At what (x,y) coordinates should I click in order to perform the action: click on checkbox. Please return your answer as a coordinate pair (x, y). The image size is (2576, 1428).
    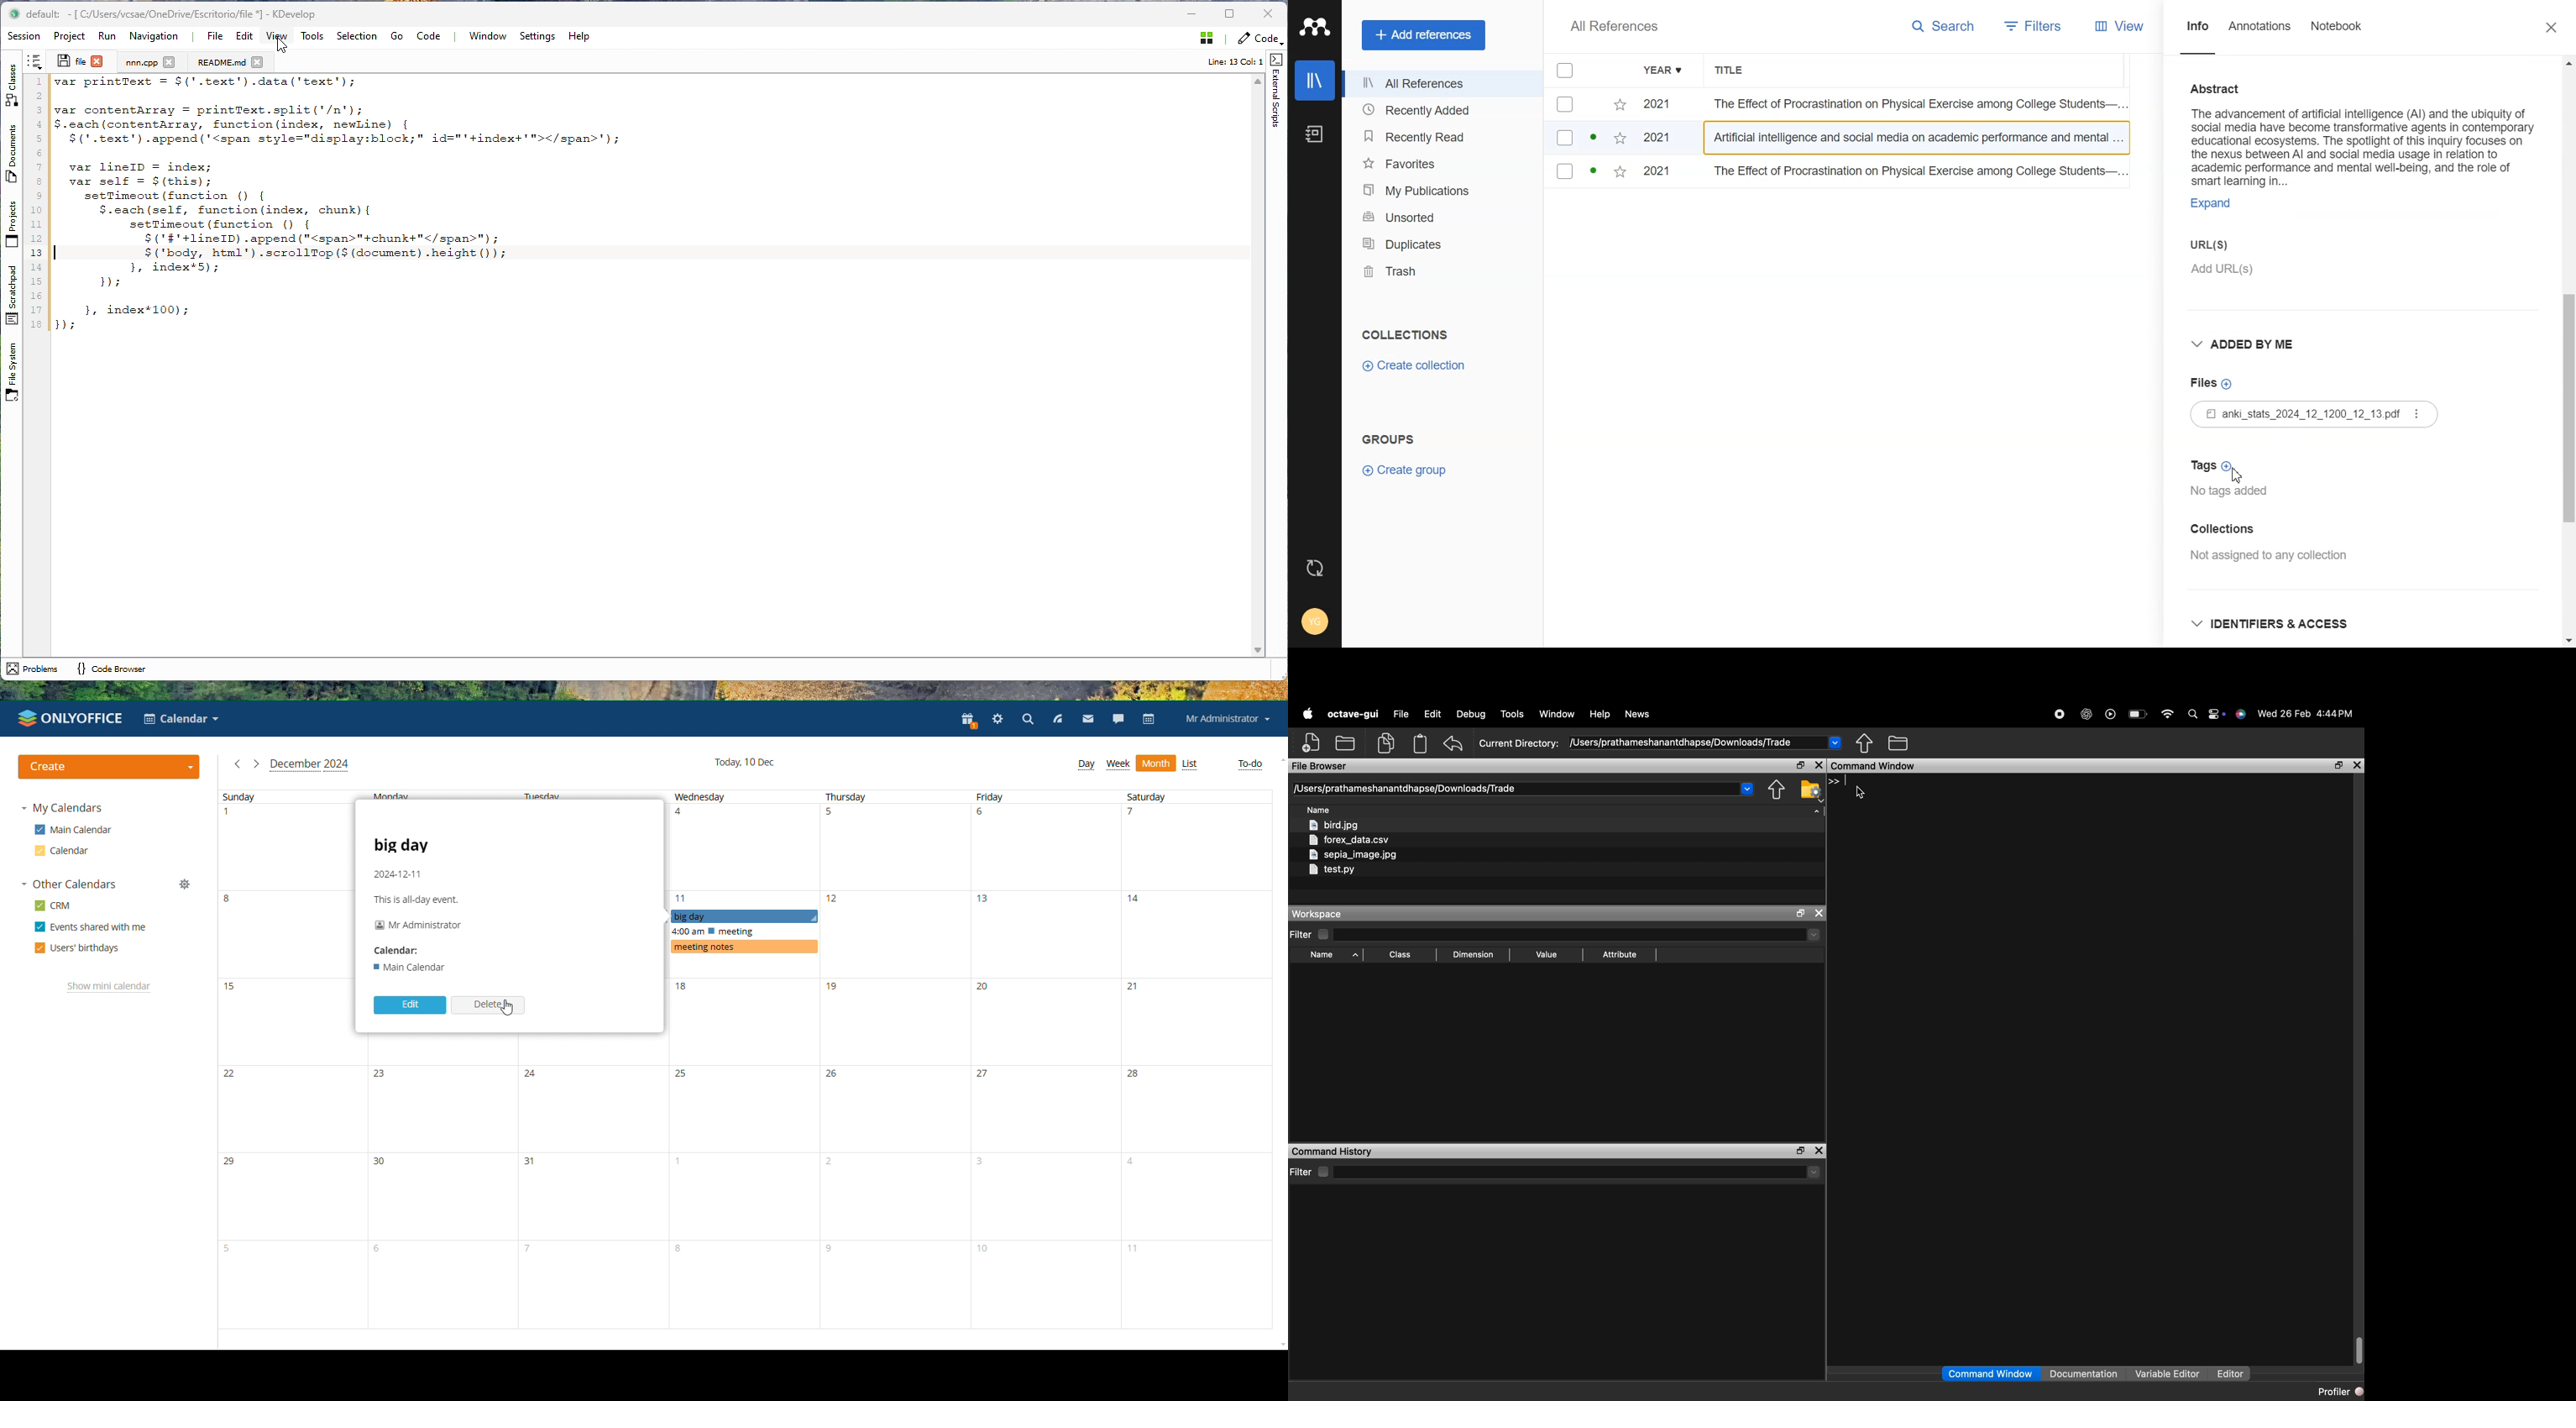
    Looking at the image, I should click on (1587, 174).